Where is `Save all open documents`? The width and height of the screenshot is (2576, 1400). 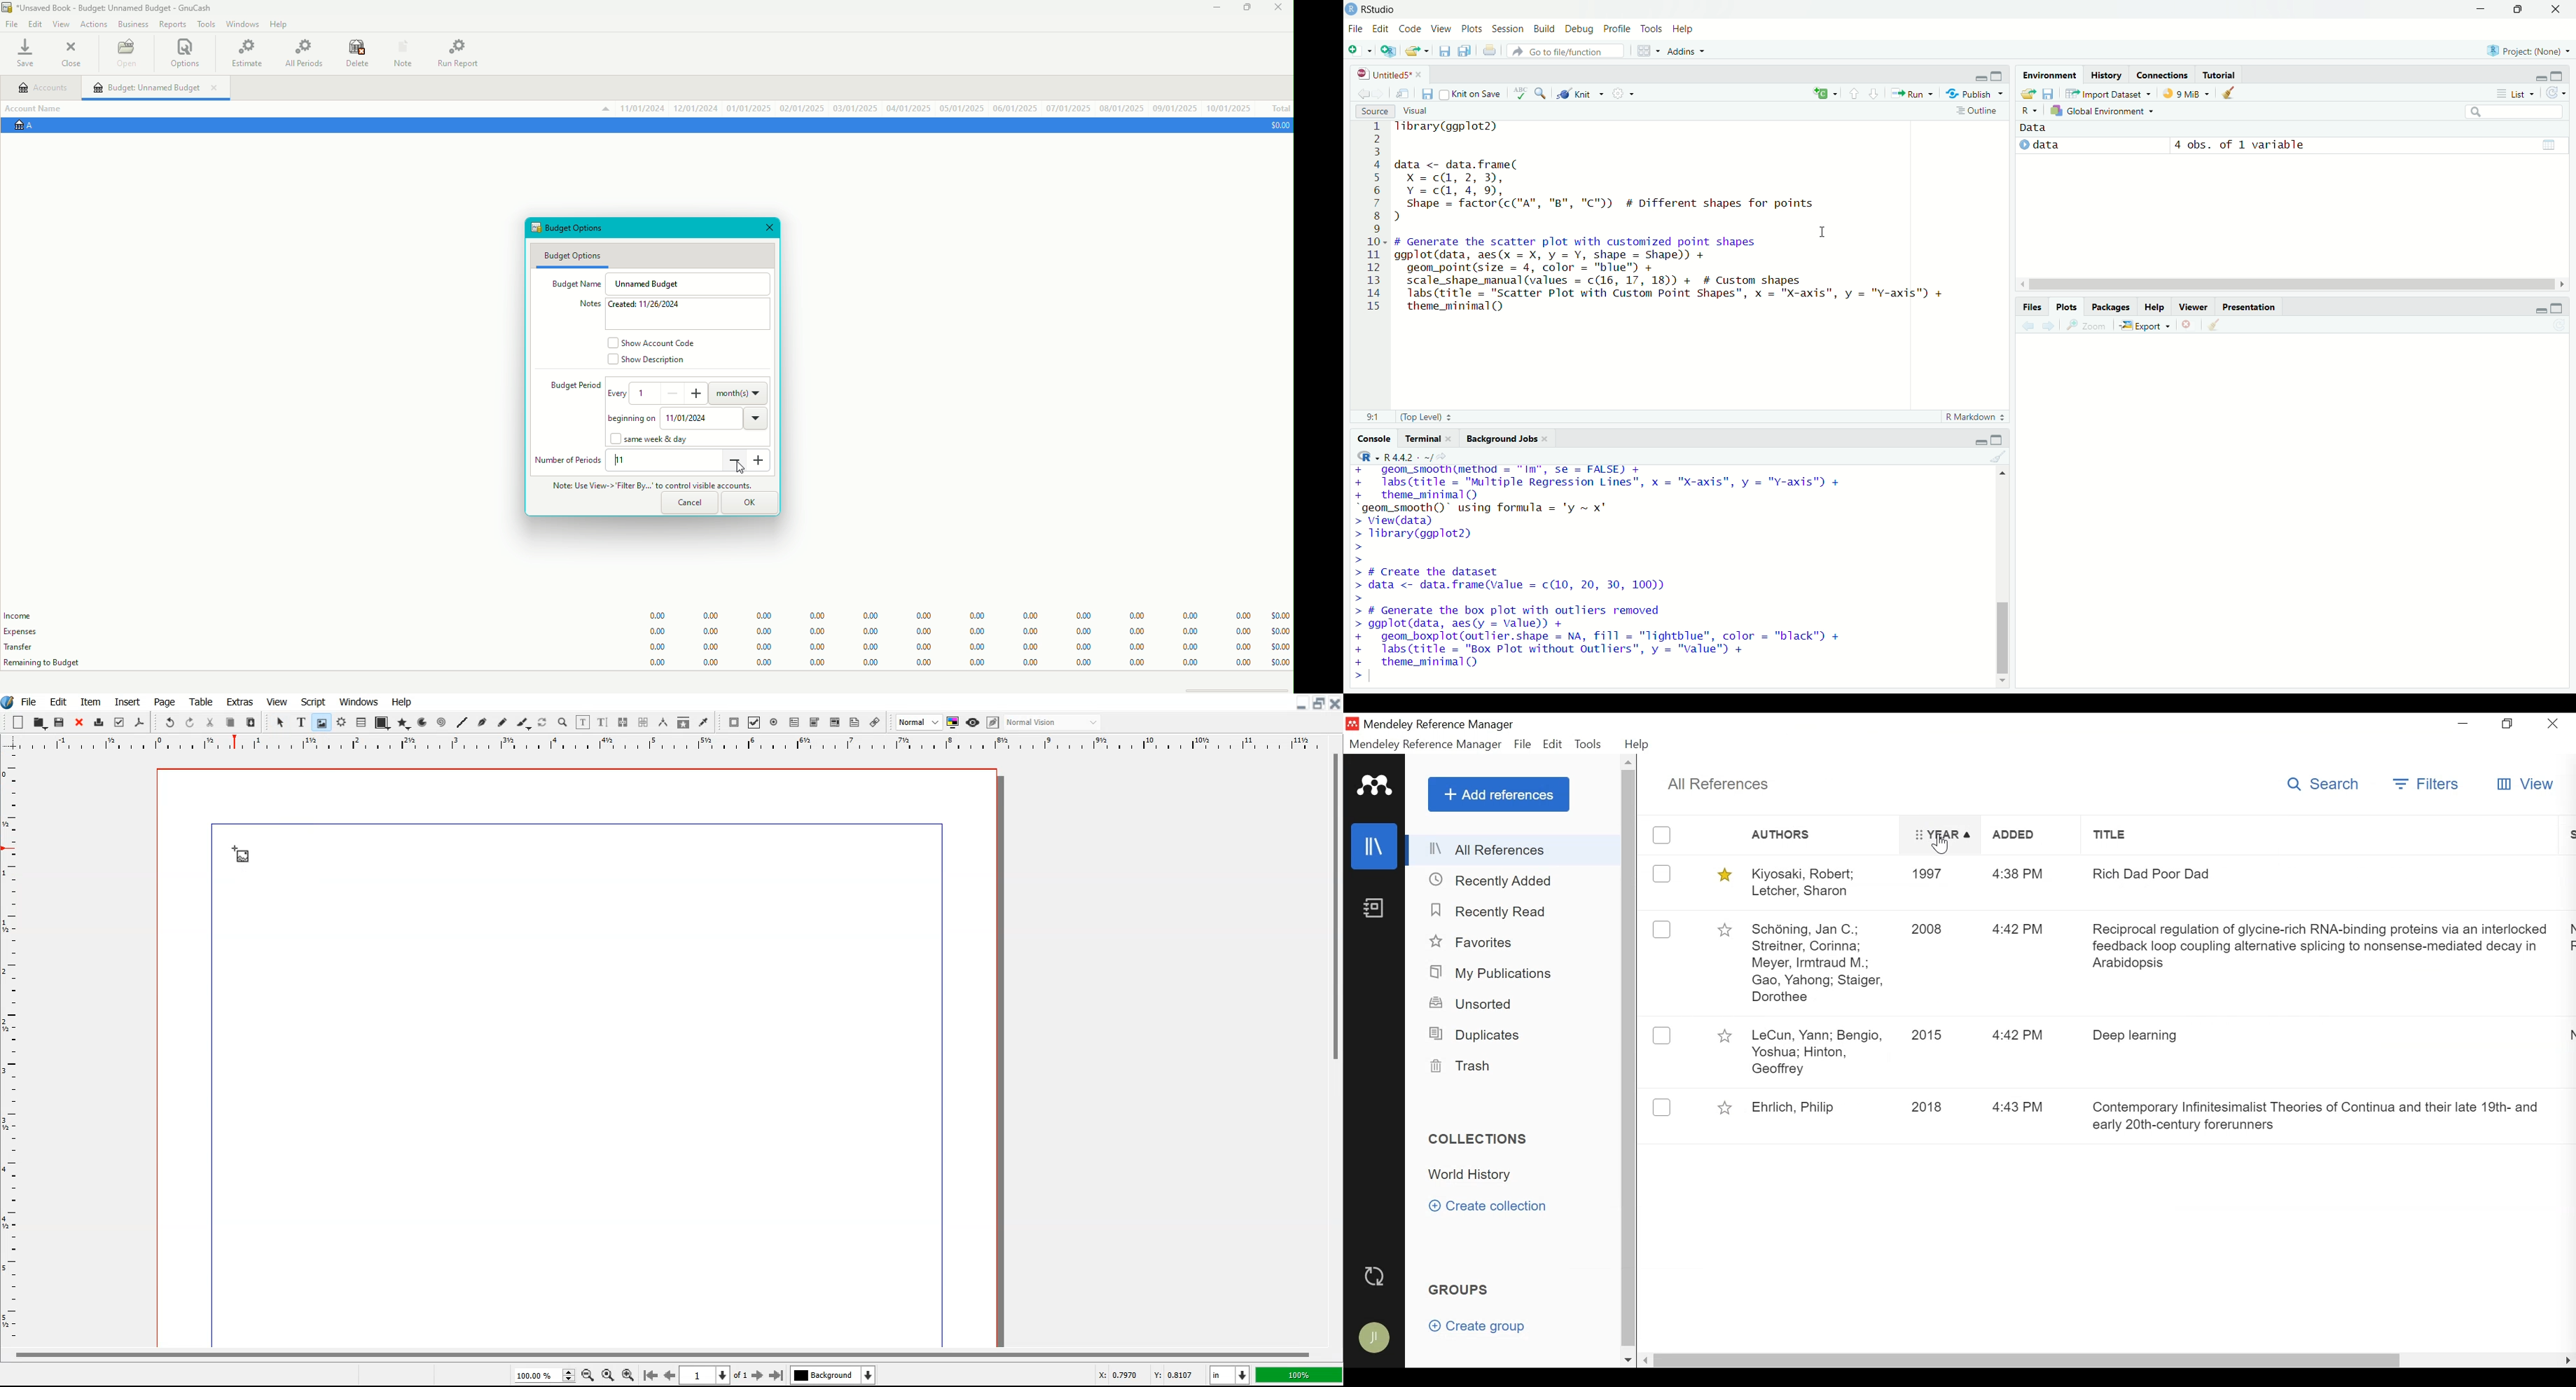 Save all open documents is located at coordinates (1464, 50).